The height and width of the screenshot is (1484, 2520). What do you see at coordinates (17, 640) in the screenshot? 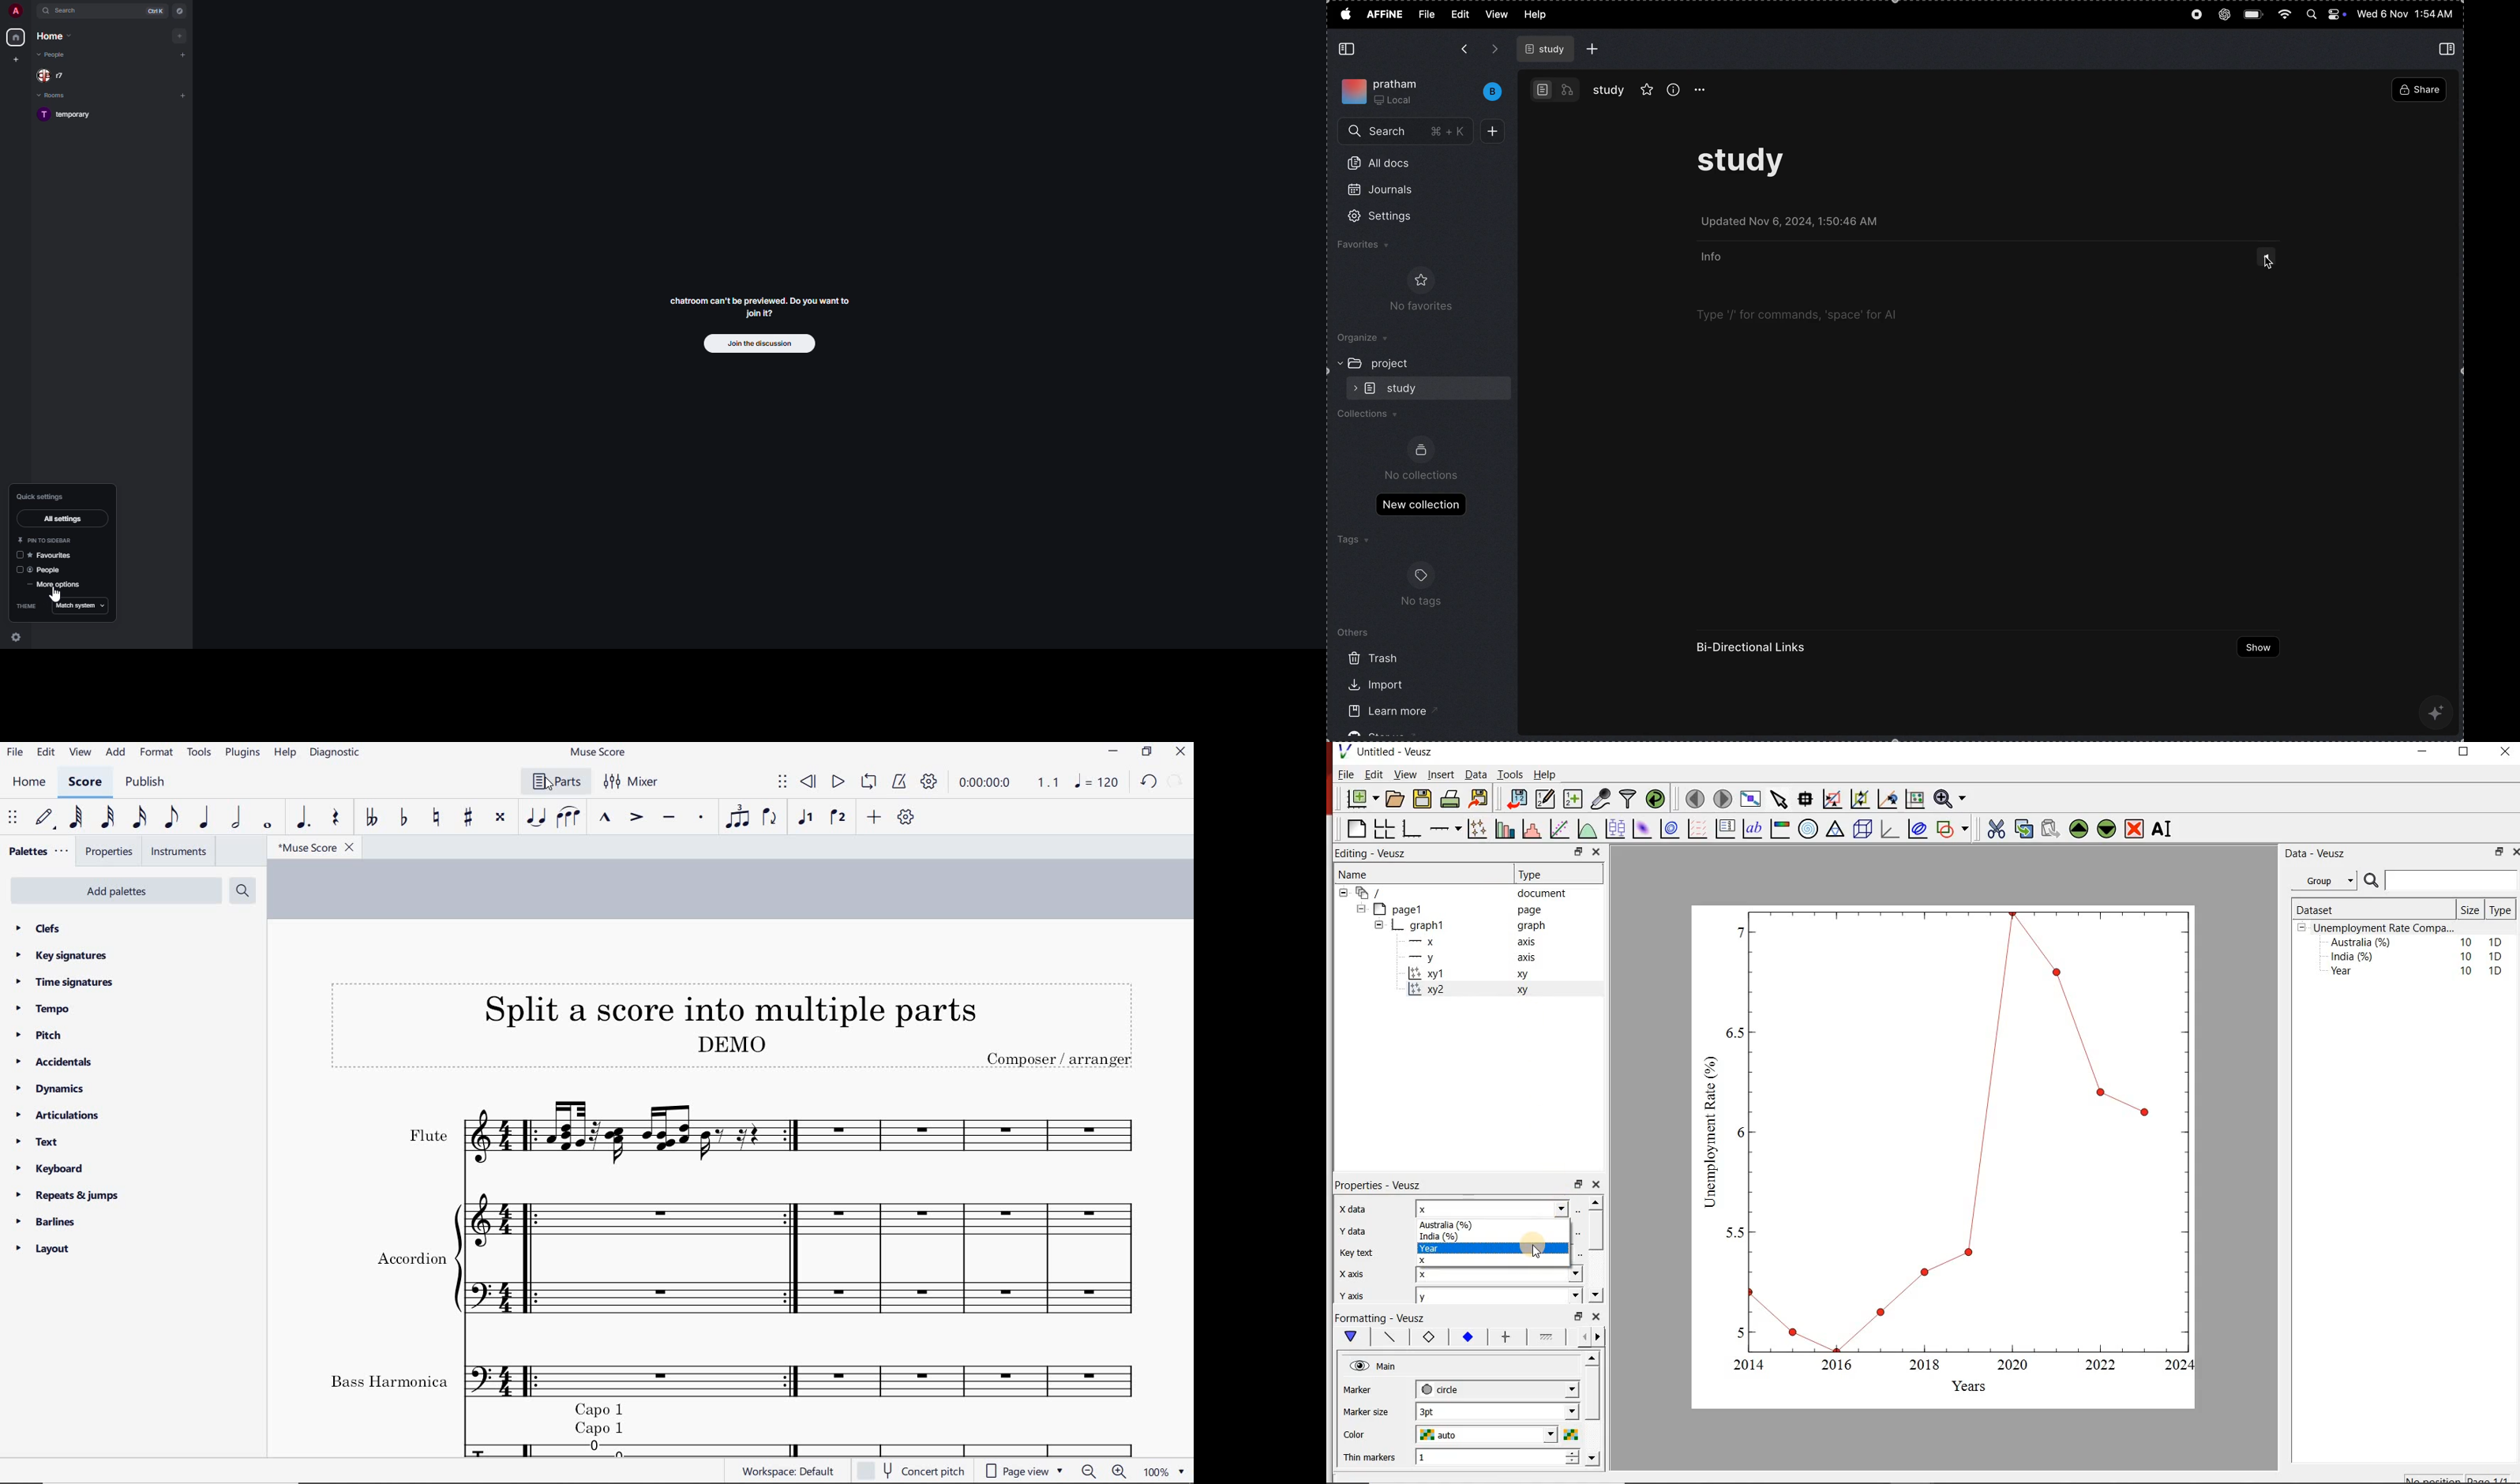
I see `quick settings` at bounding box center [17, 640].